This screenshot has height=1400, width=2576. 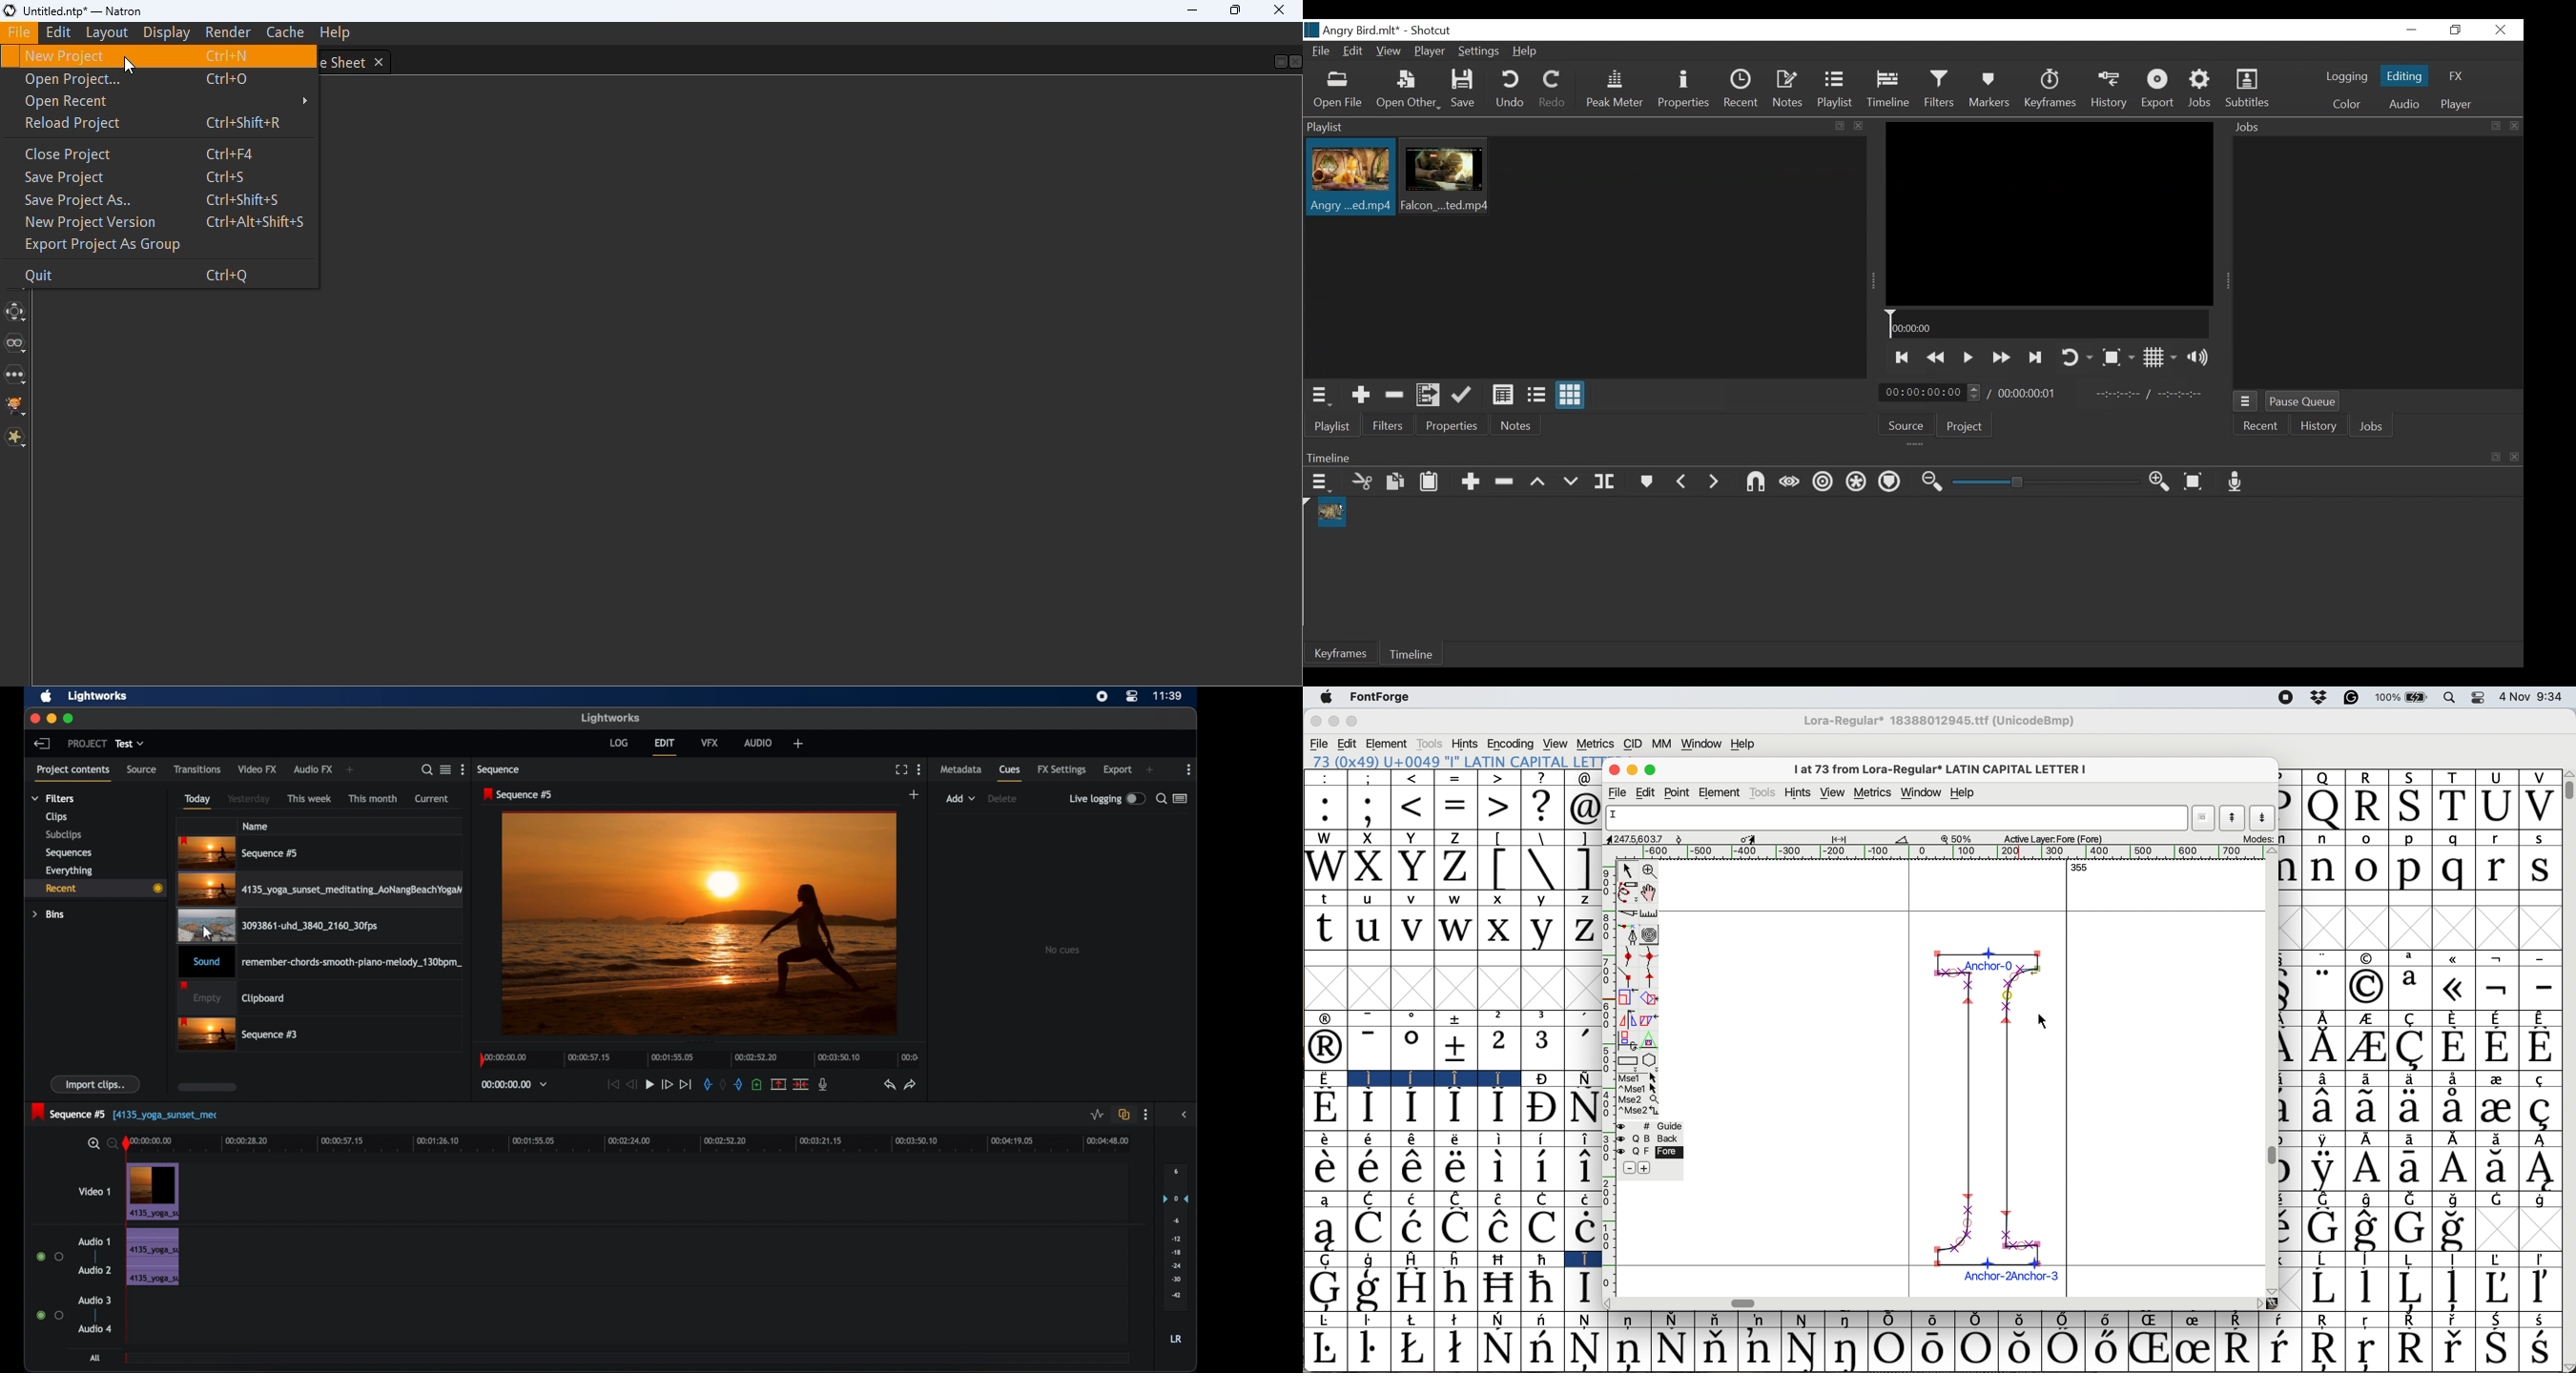 I want to click on >, so click(x=1496, y=778).